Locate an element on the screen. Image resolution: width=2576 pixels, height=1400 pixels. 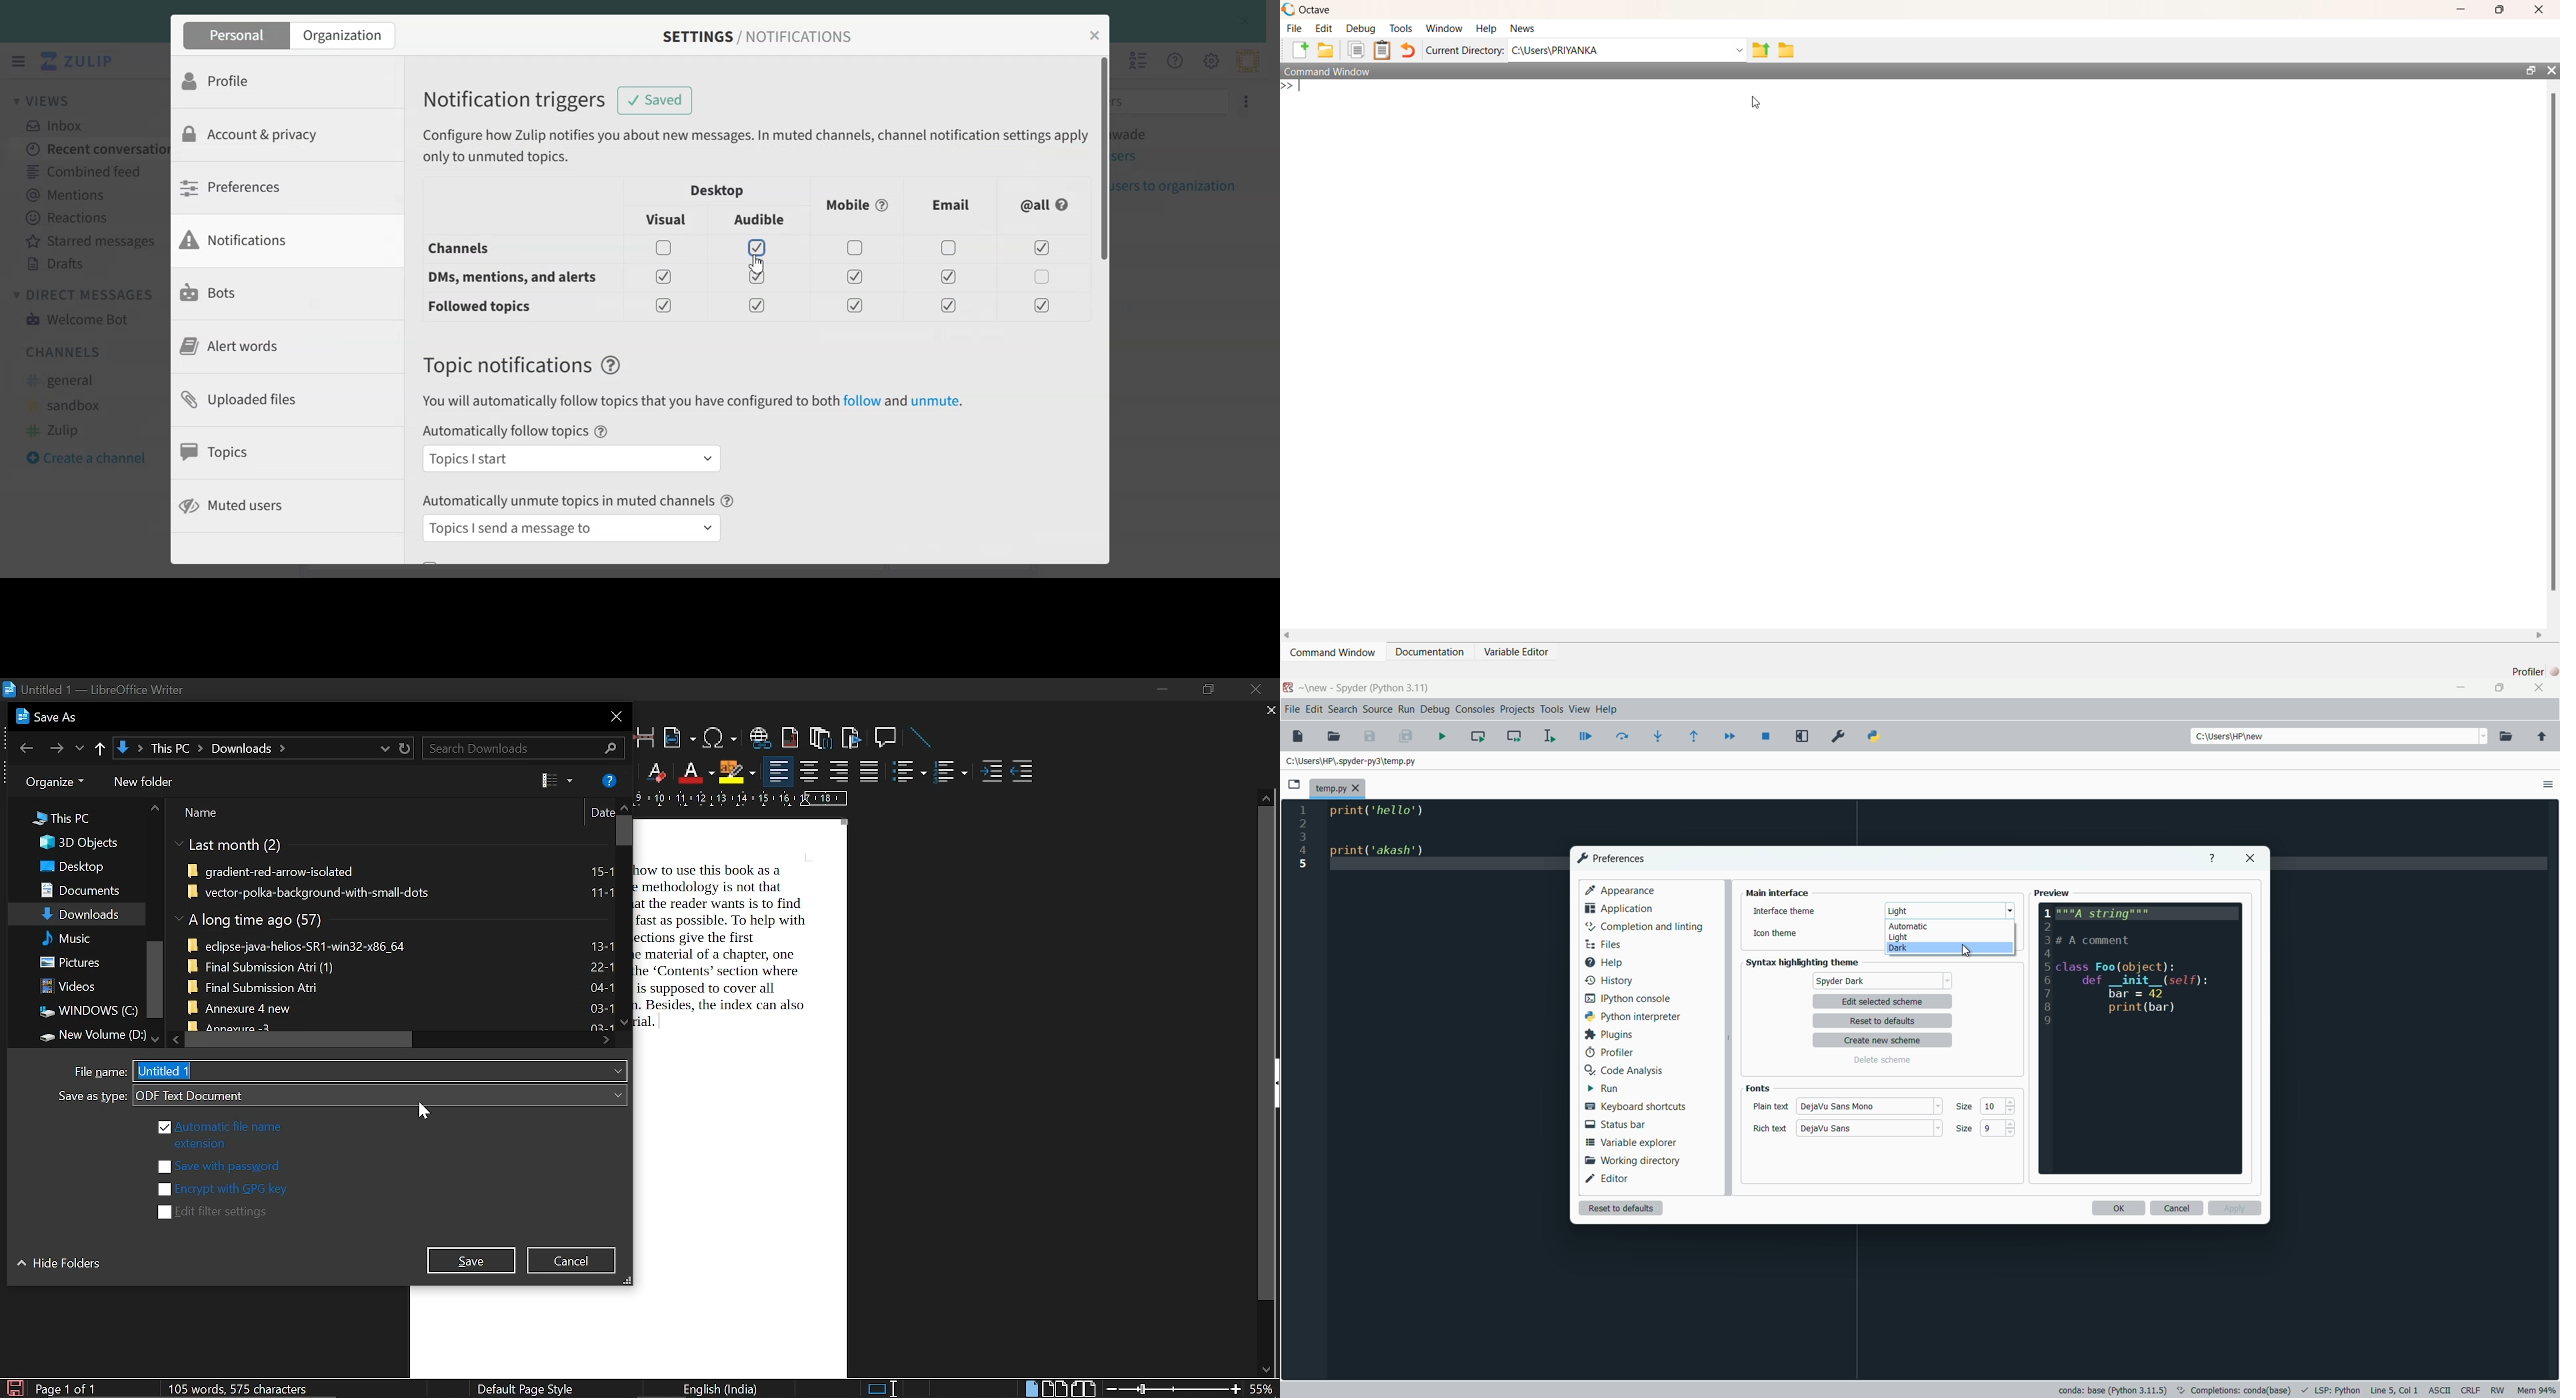
Cursor is located at coordinates (425, 1112).